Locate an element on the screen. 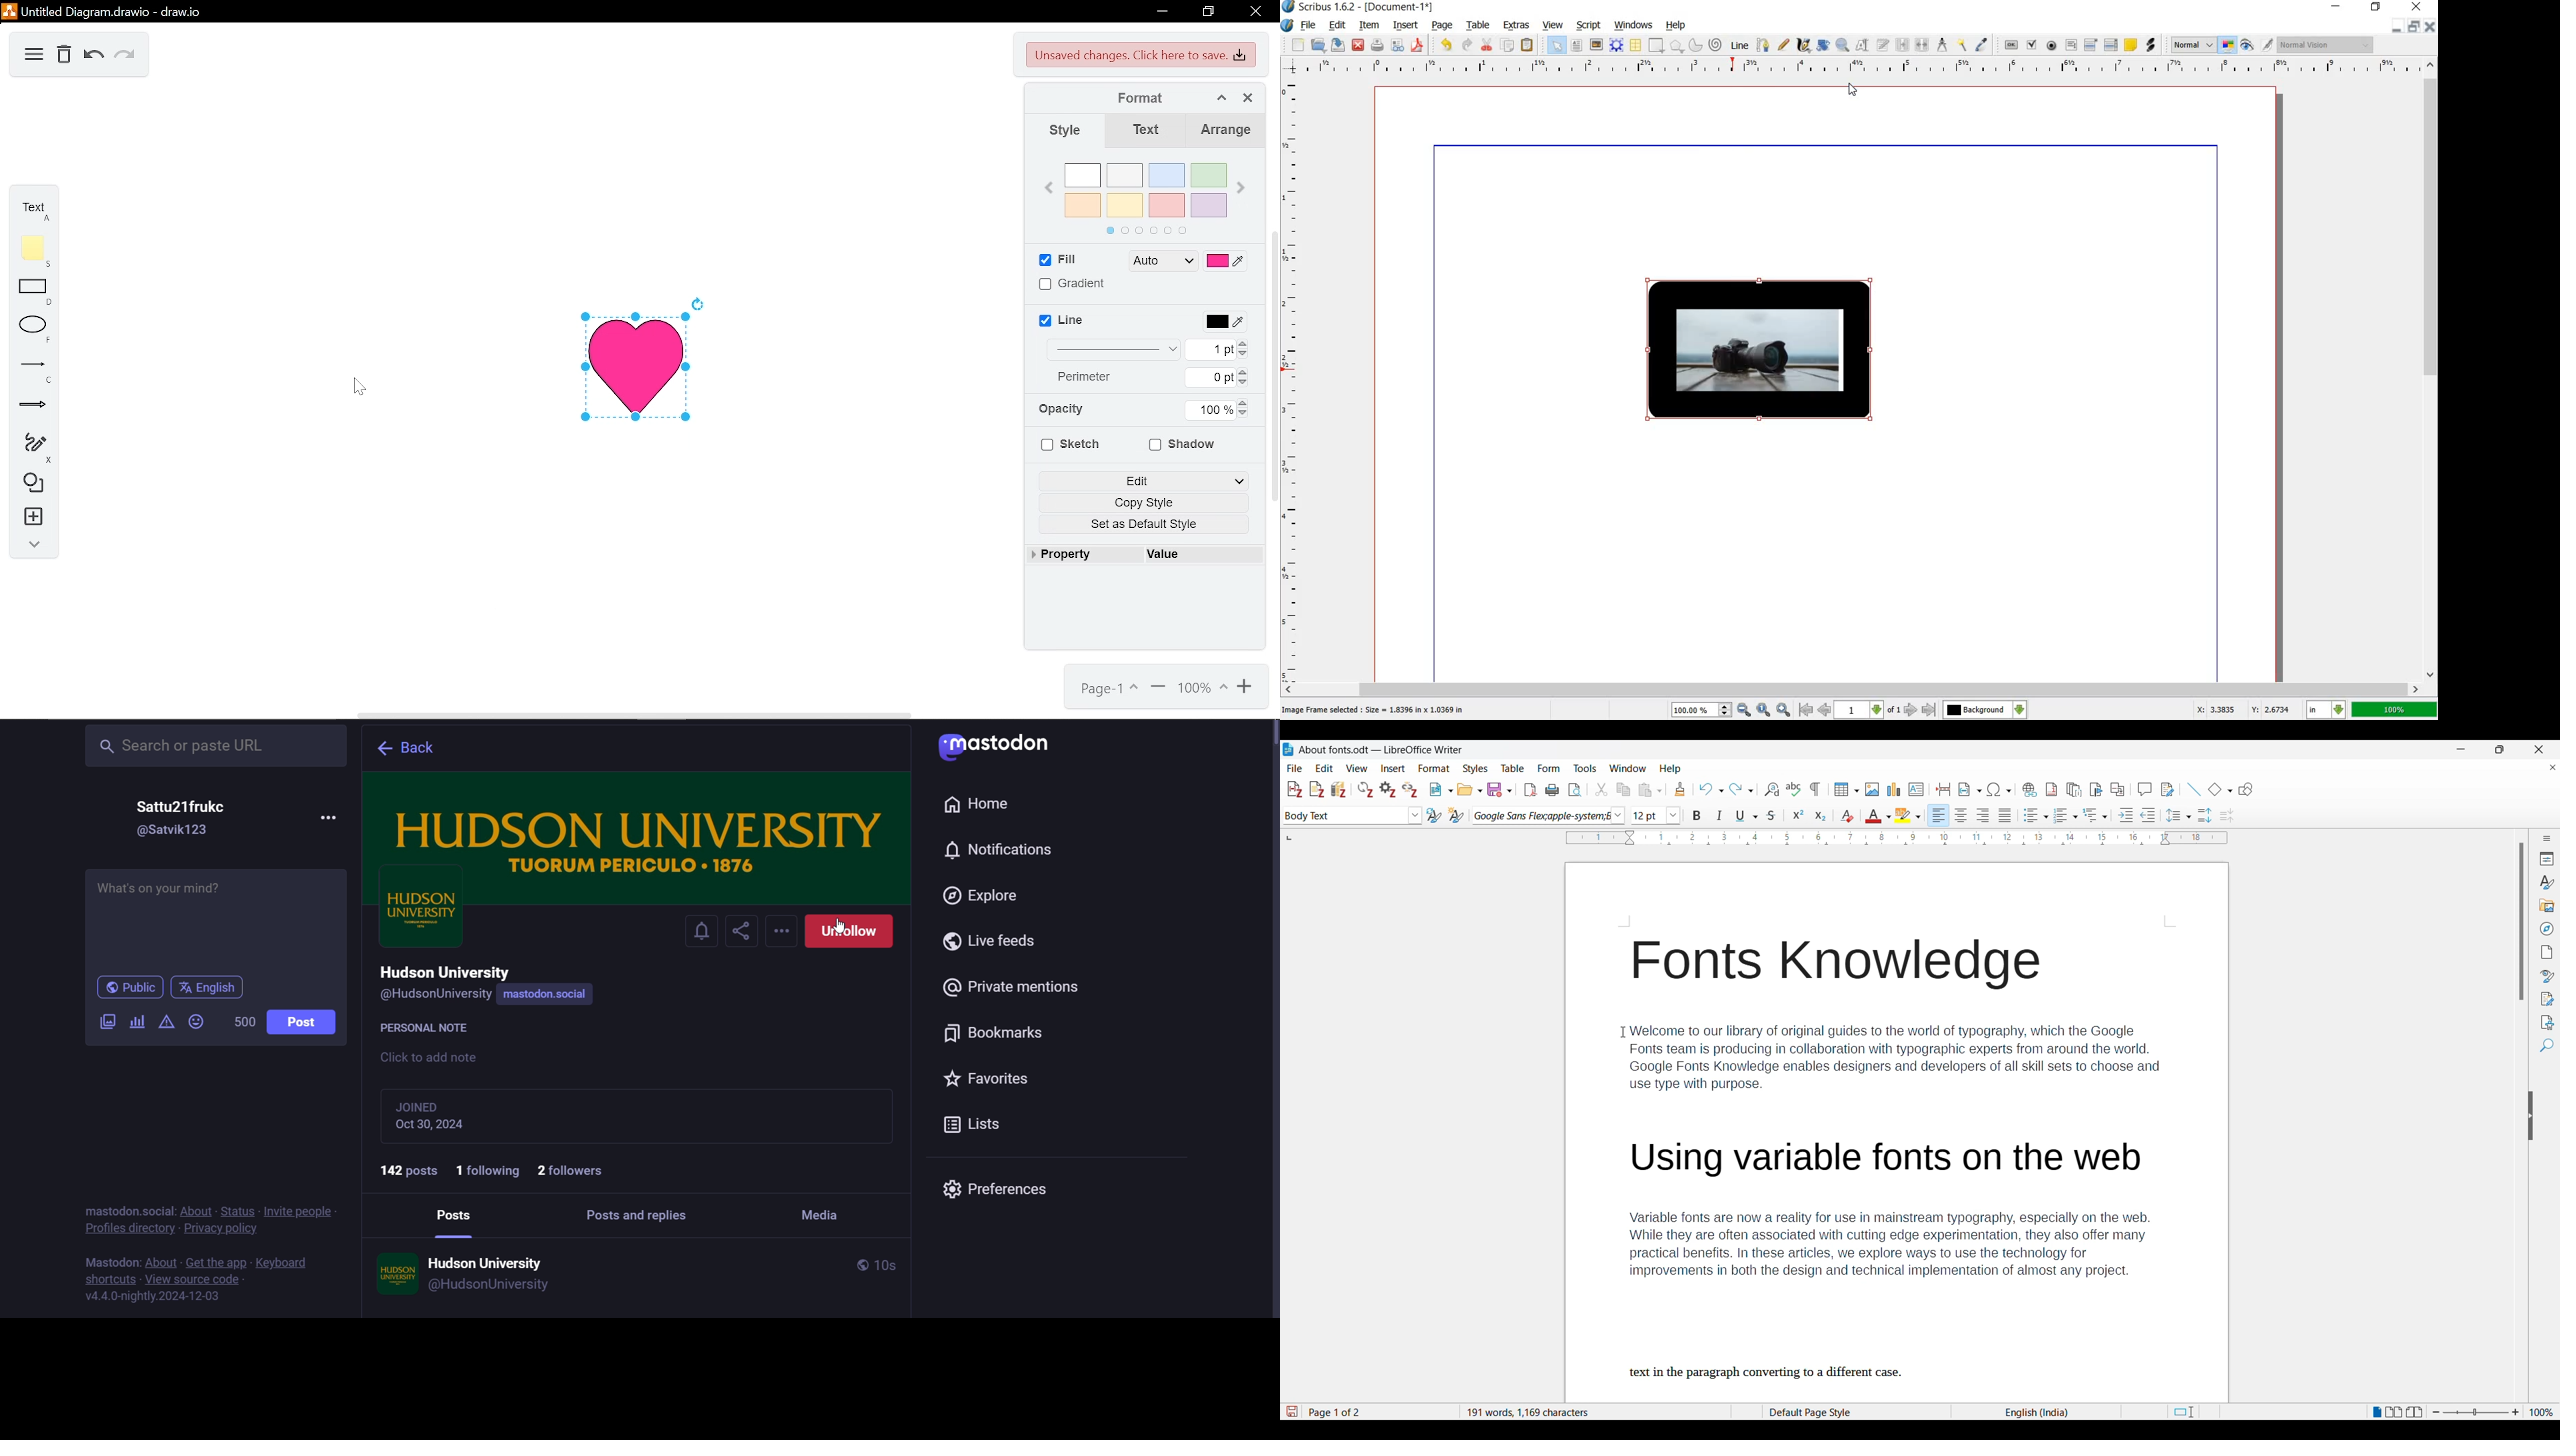 The width and height of the screenshot is (2576, 1456). unfollow is located at coordinates (854, 933).